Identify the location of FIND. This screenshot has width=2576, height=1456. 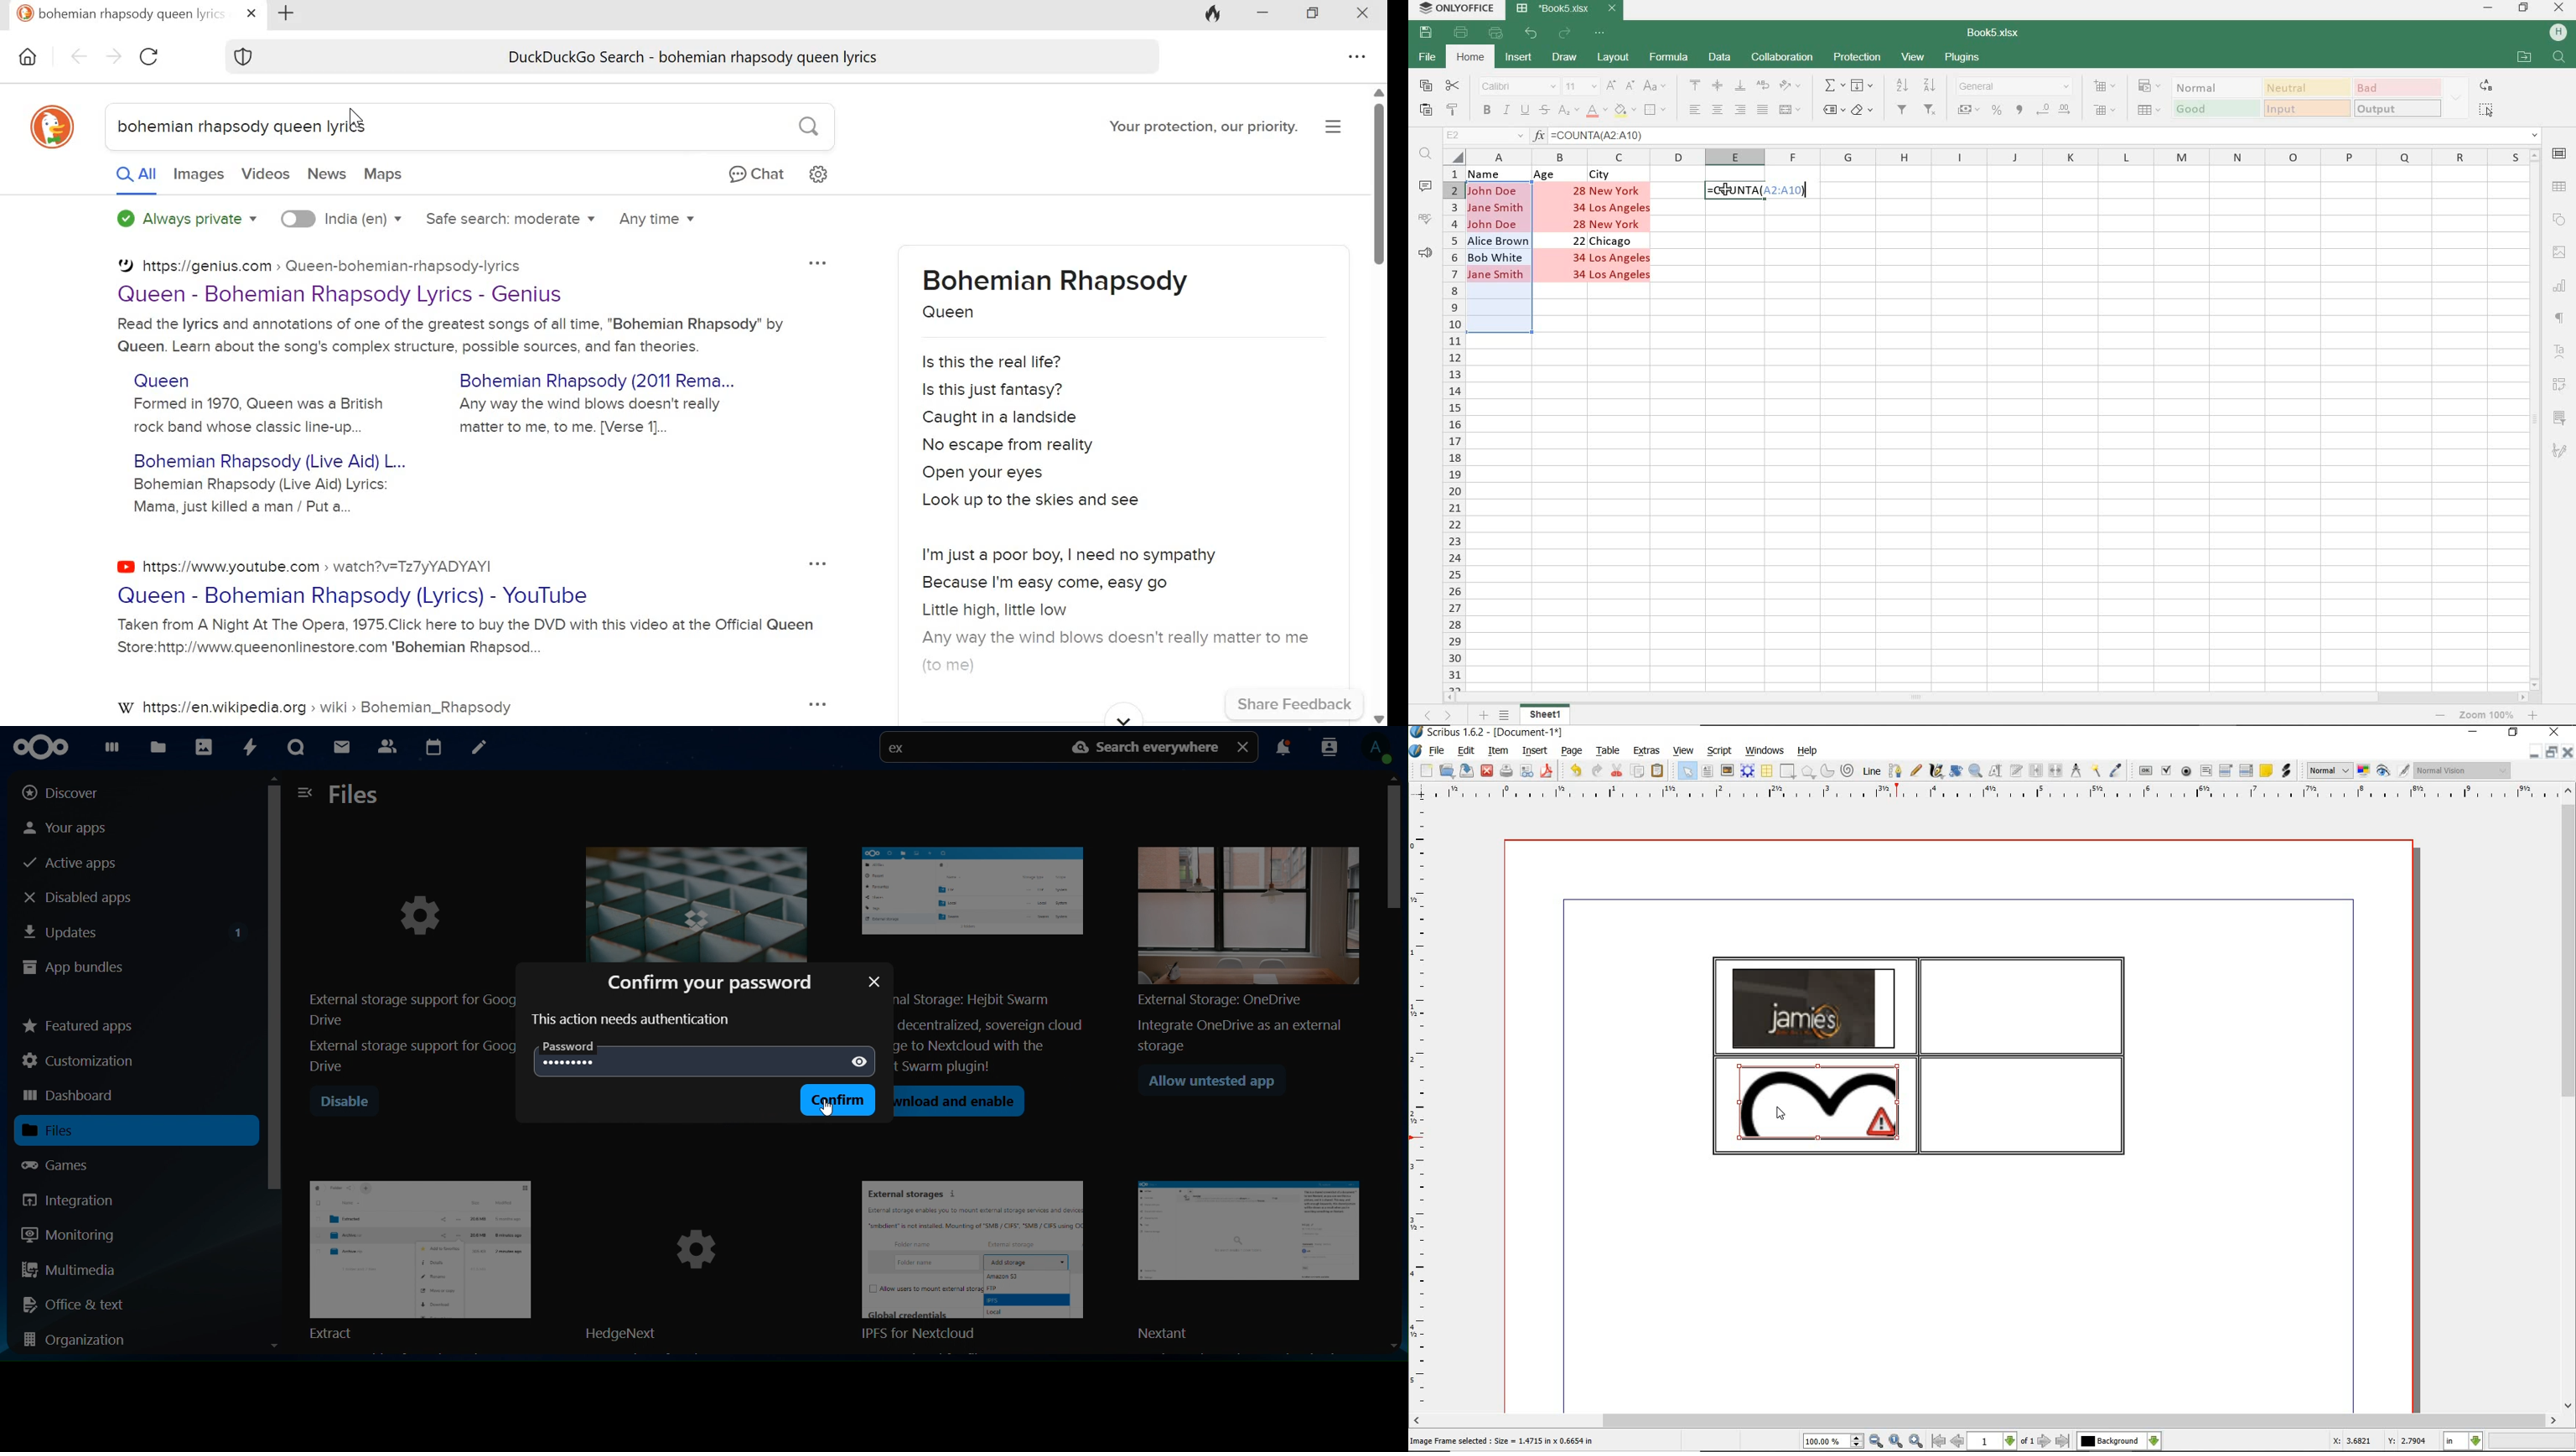
(2560, 59).